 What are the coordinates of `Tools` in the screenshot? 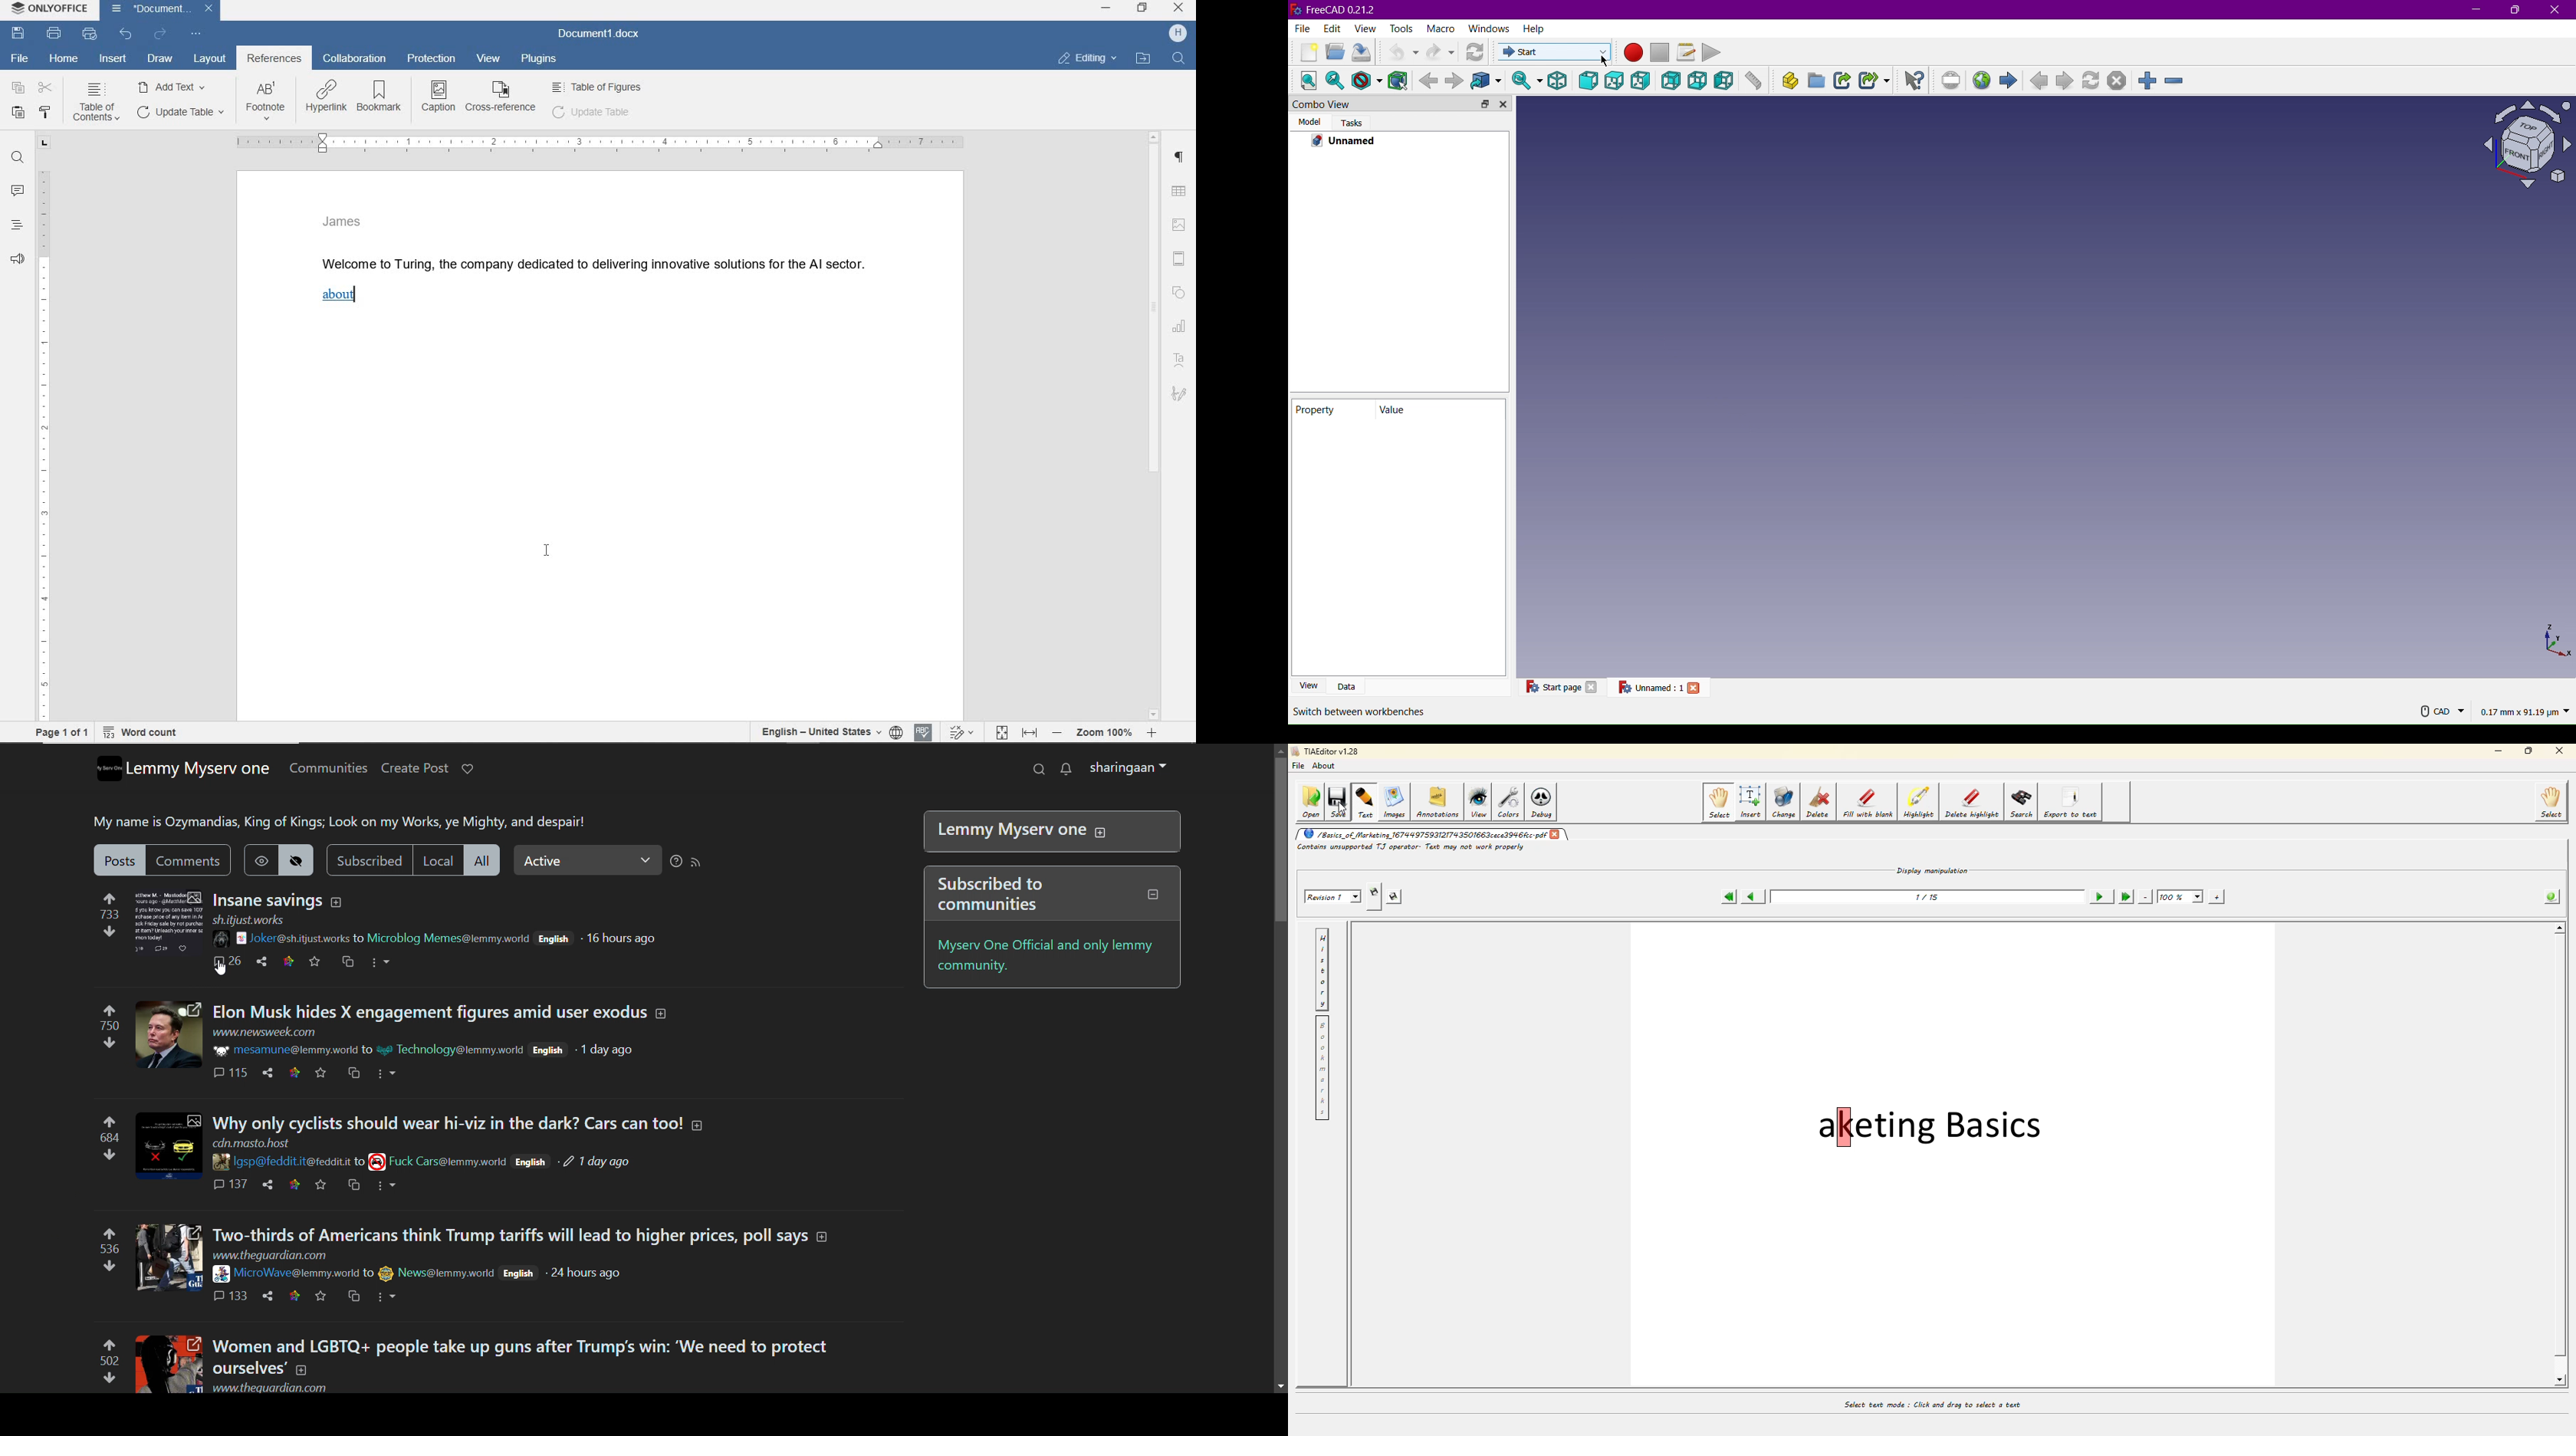 It's located at (1402, 30).